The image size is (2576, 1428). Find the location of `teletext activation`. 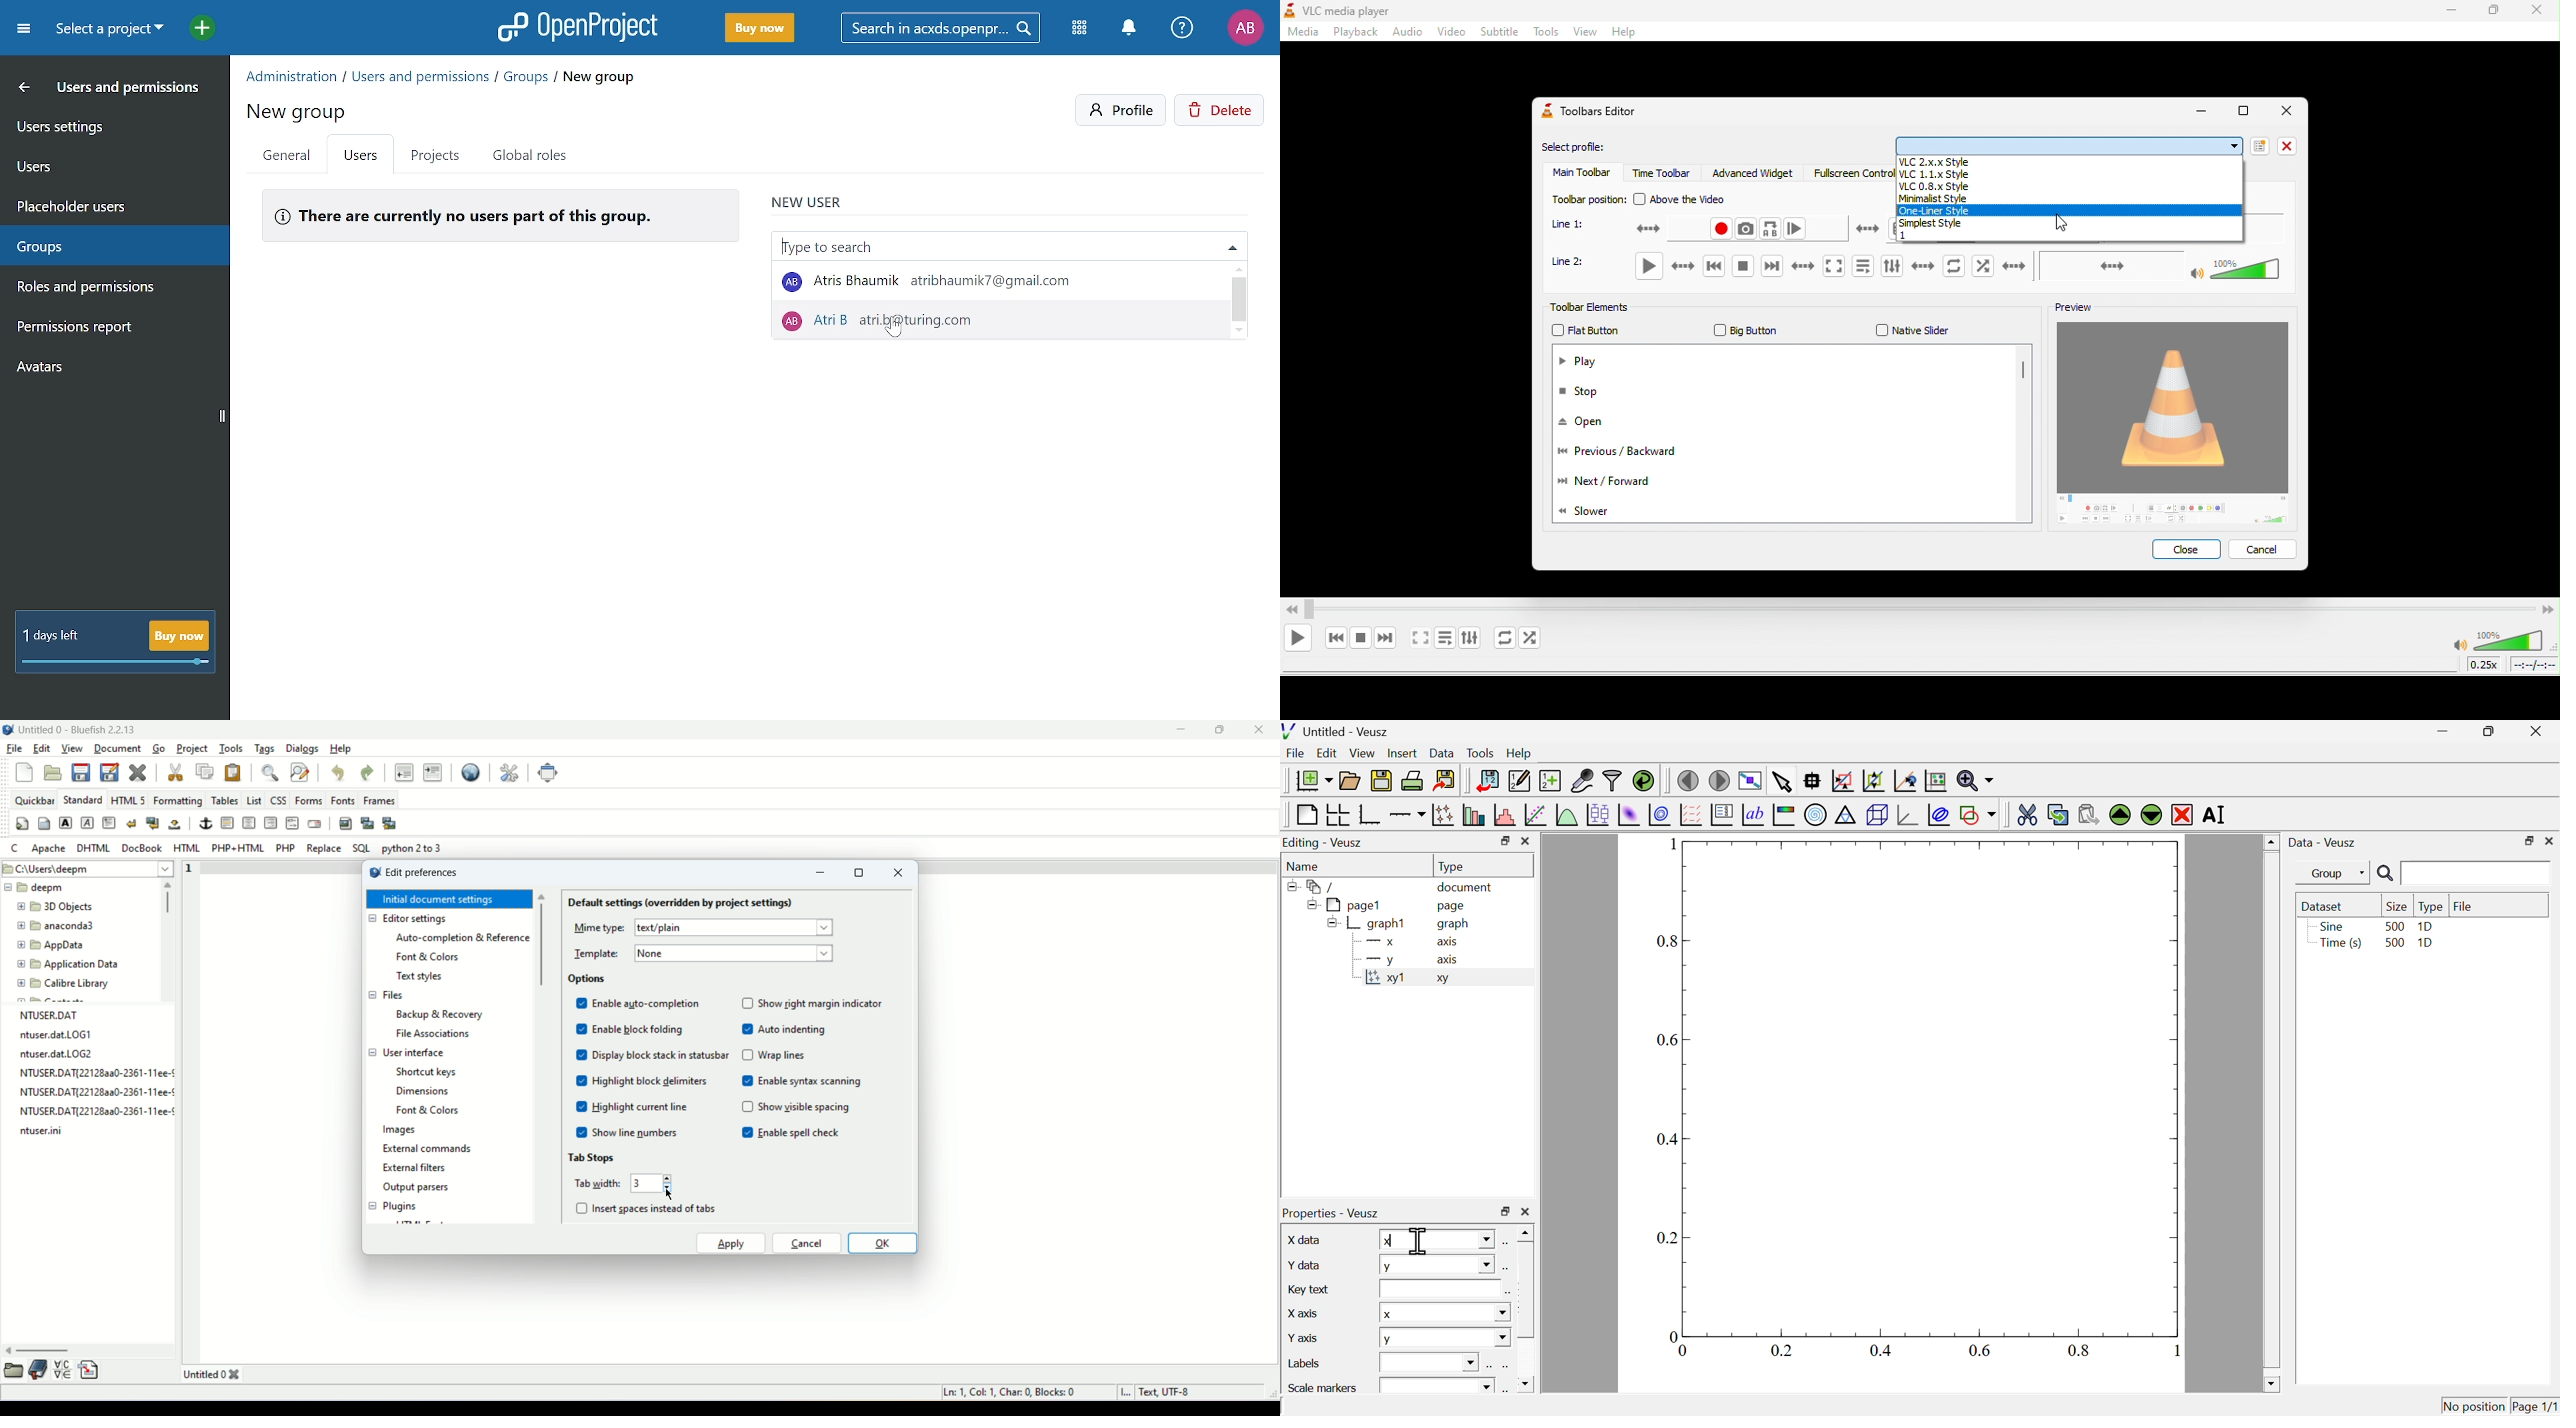

teletext activation is located at coordinates (1866, 231).